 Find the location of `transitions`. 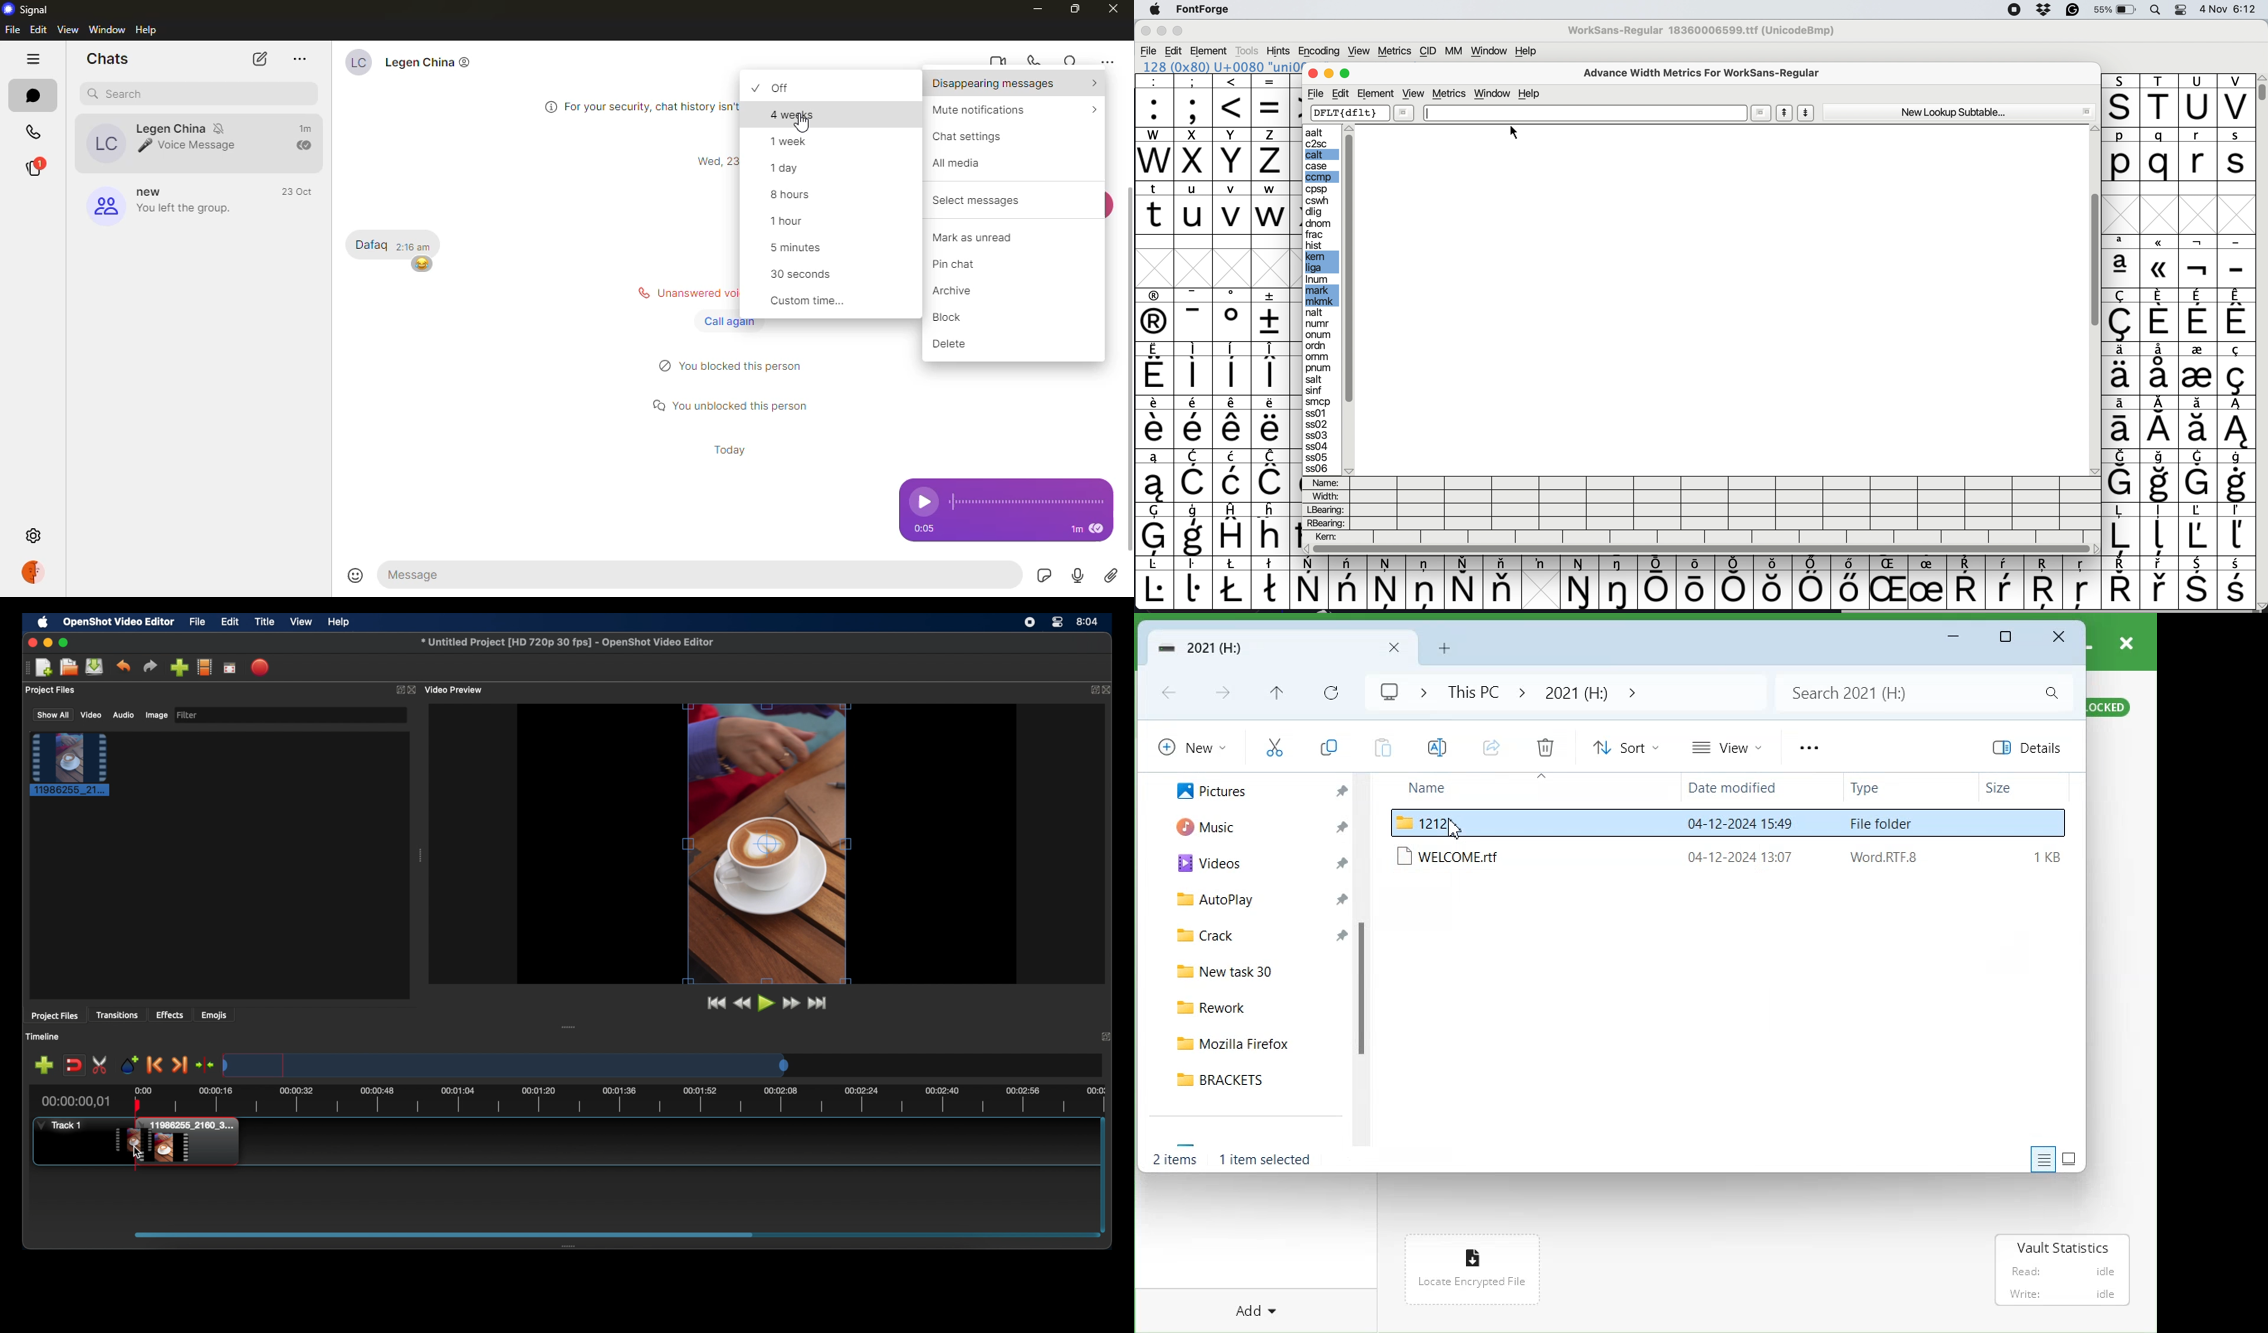

transitions is located at coordinates (117, 1016).